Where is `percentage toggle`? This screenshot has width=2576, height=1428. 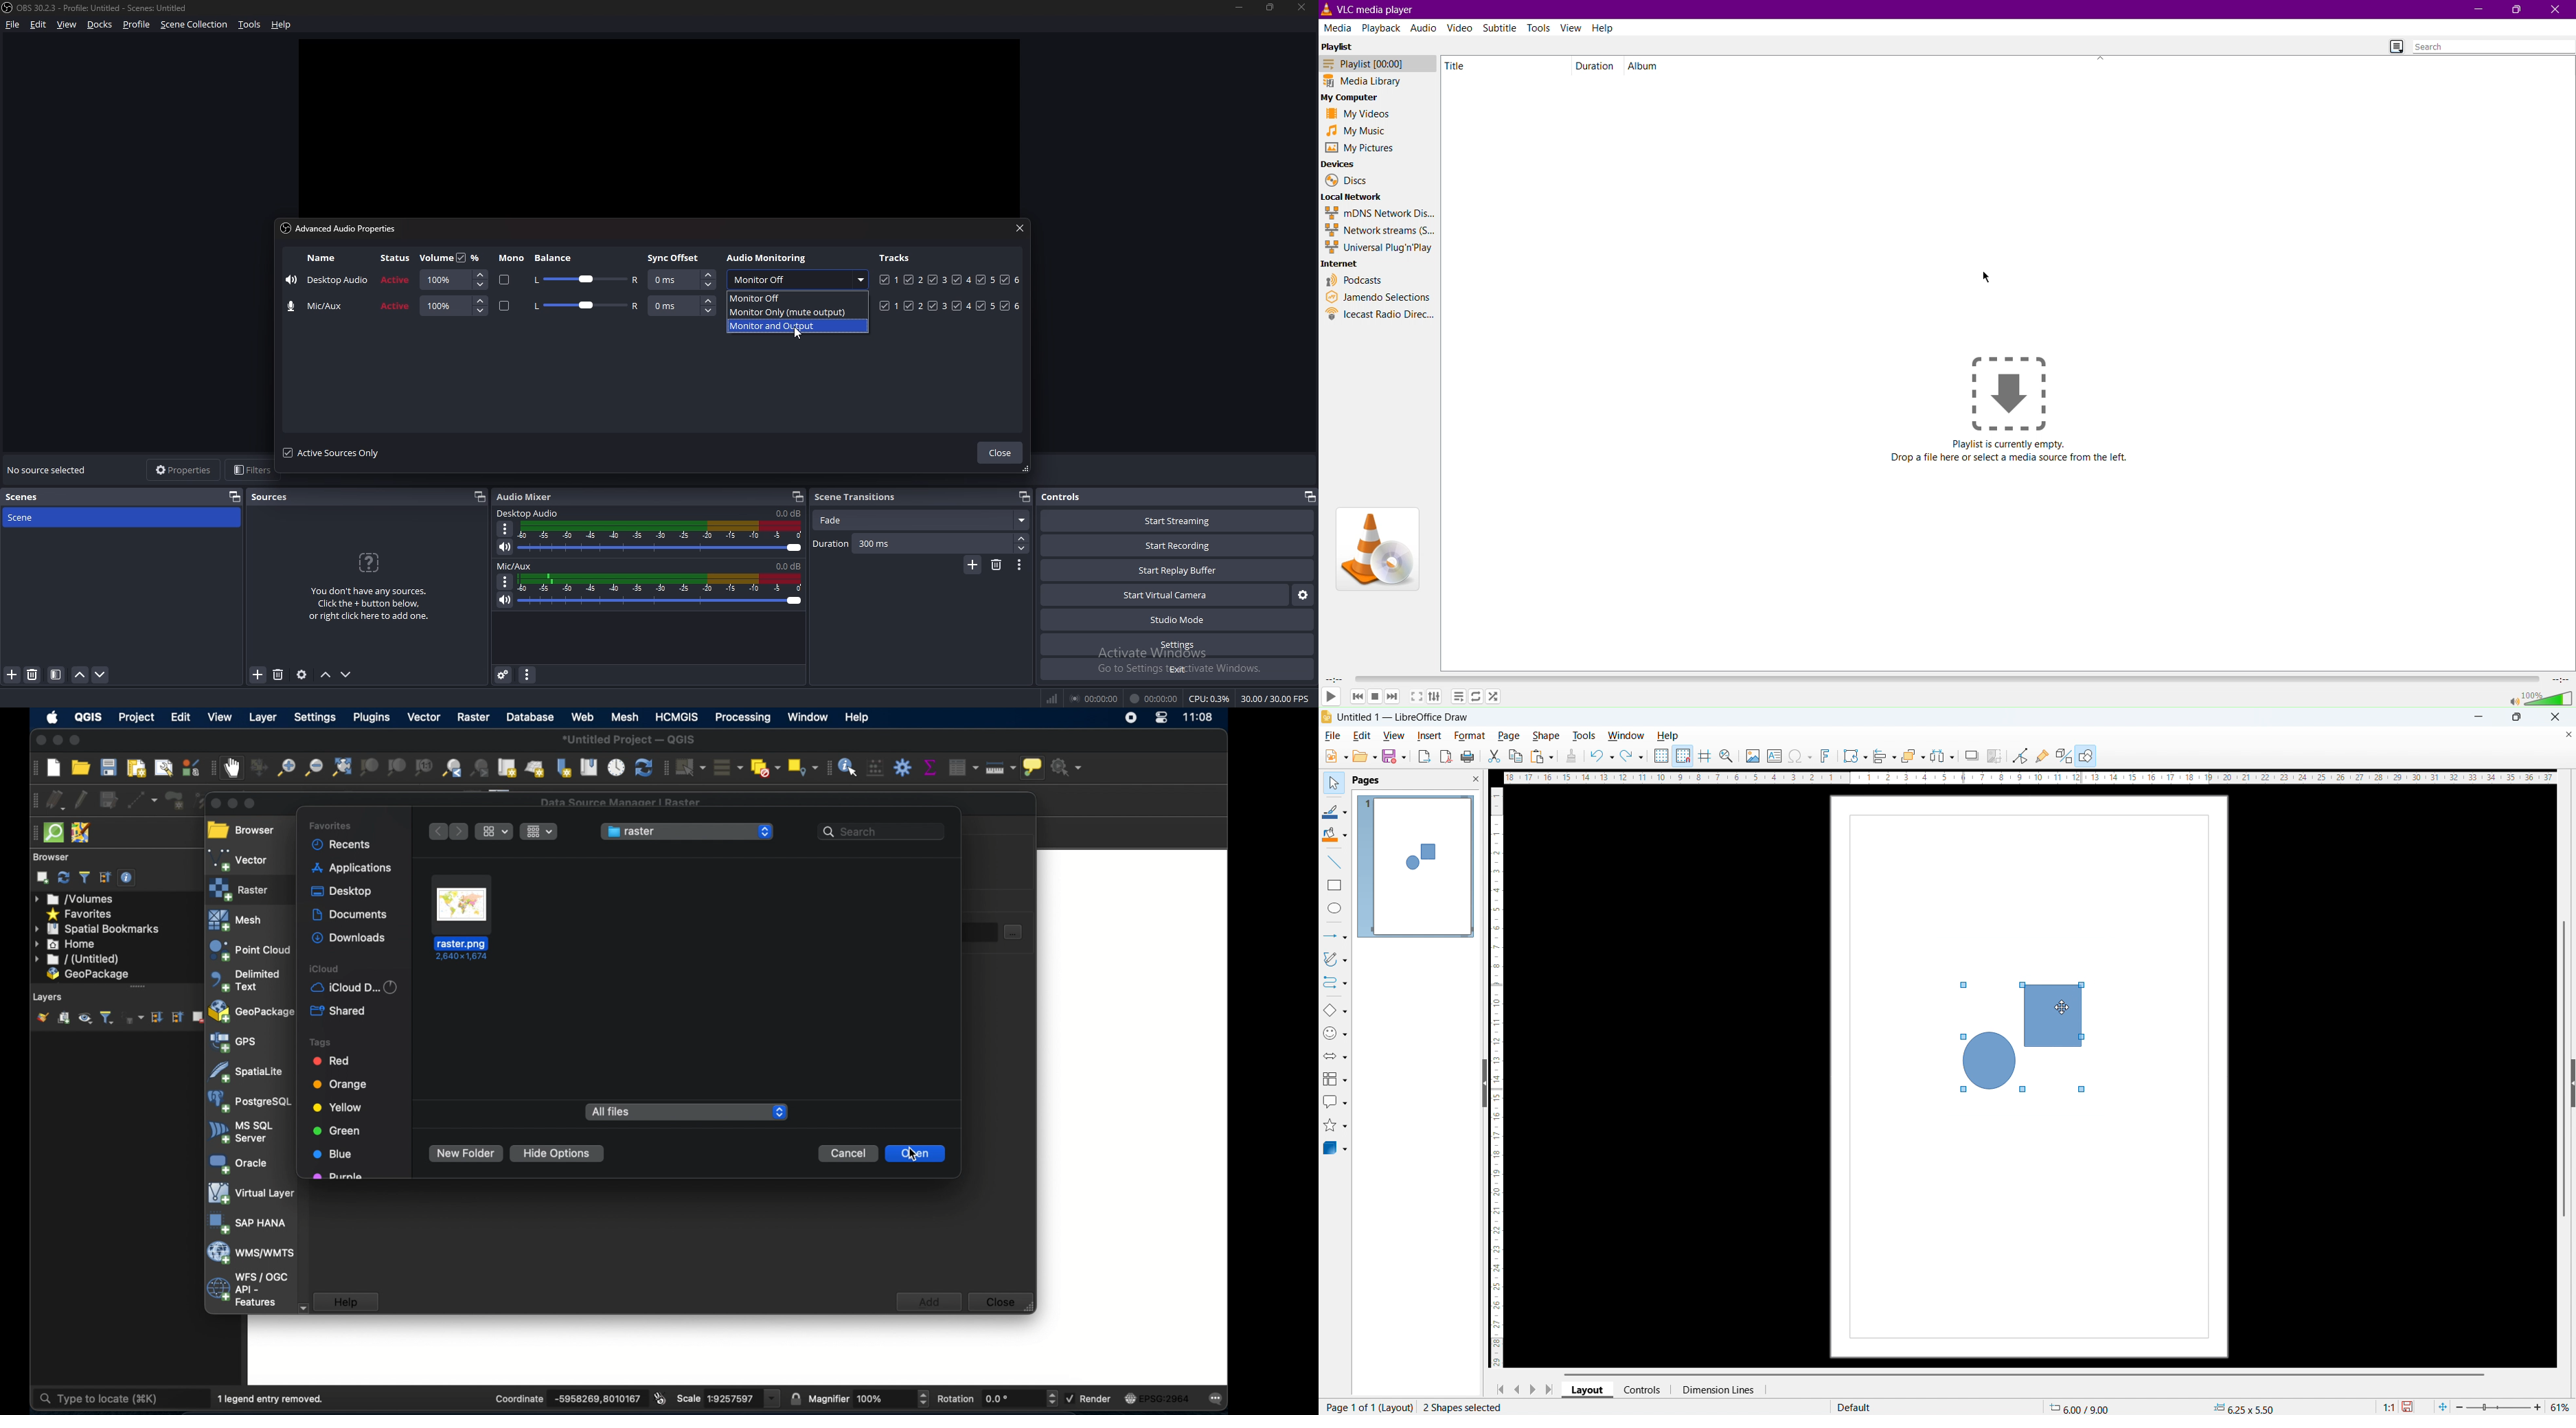 percentage toggle is located at coordinates (470, 257).